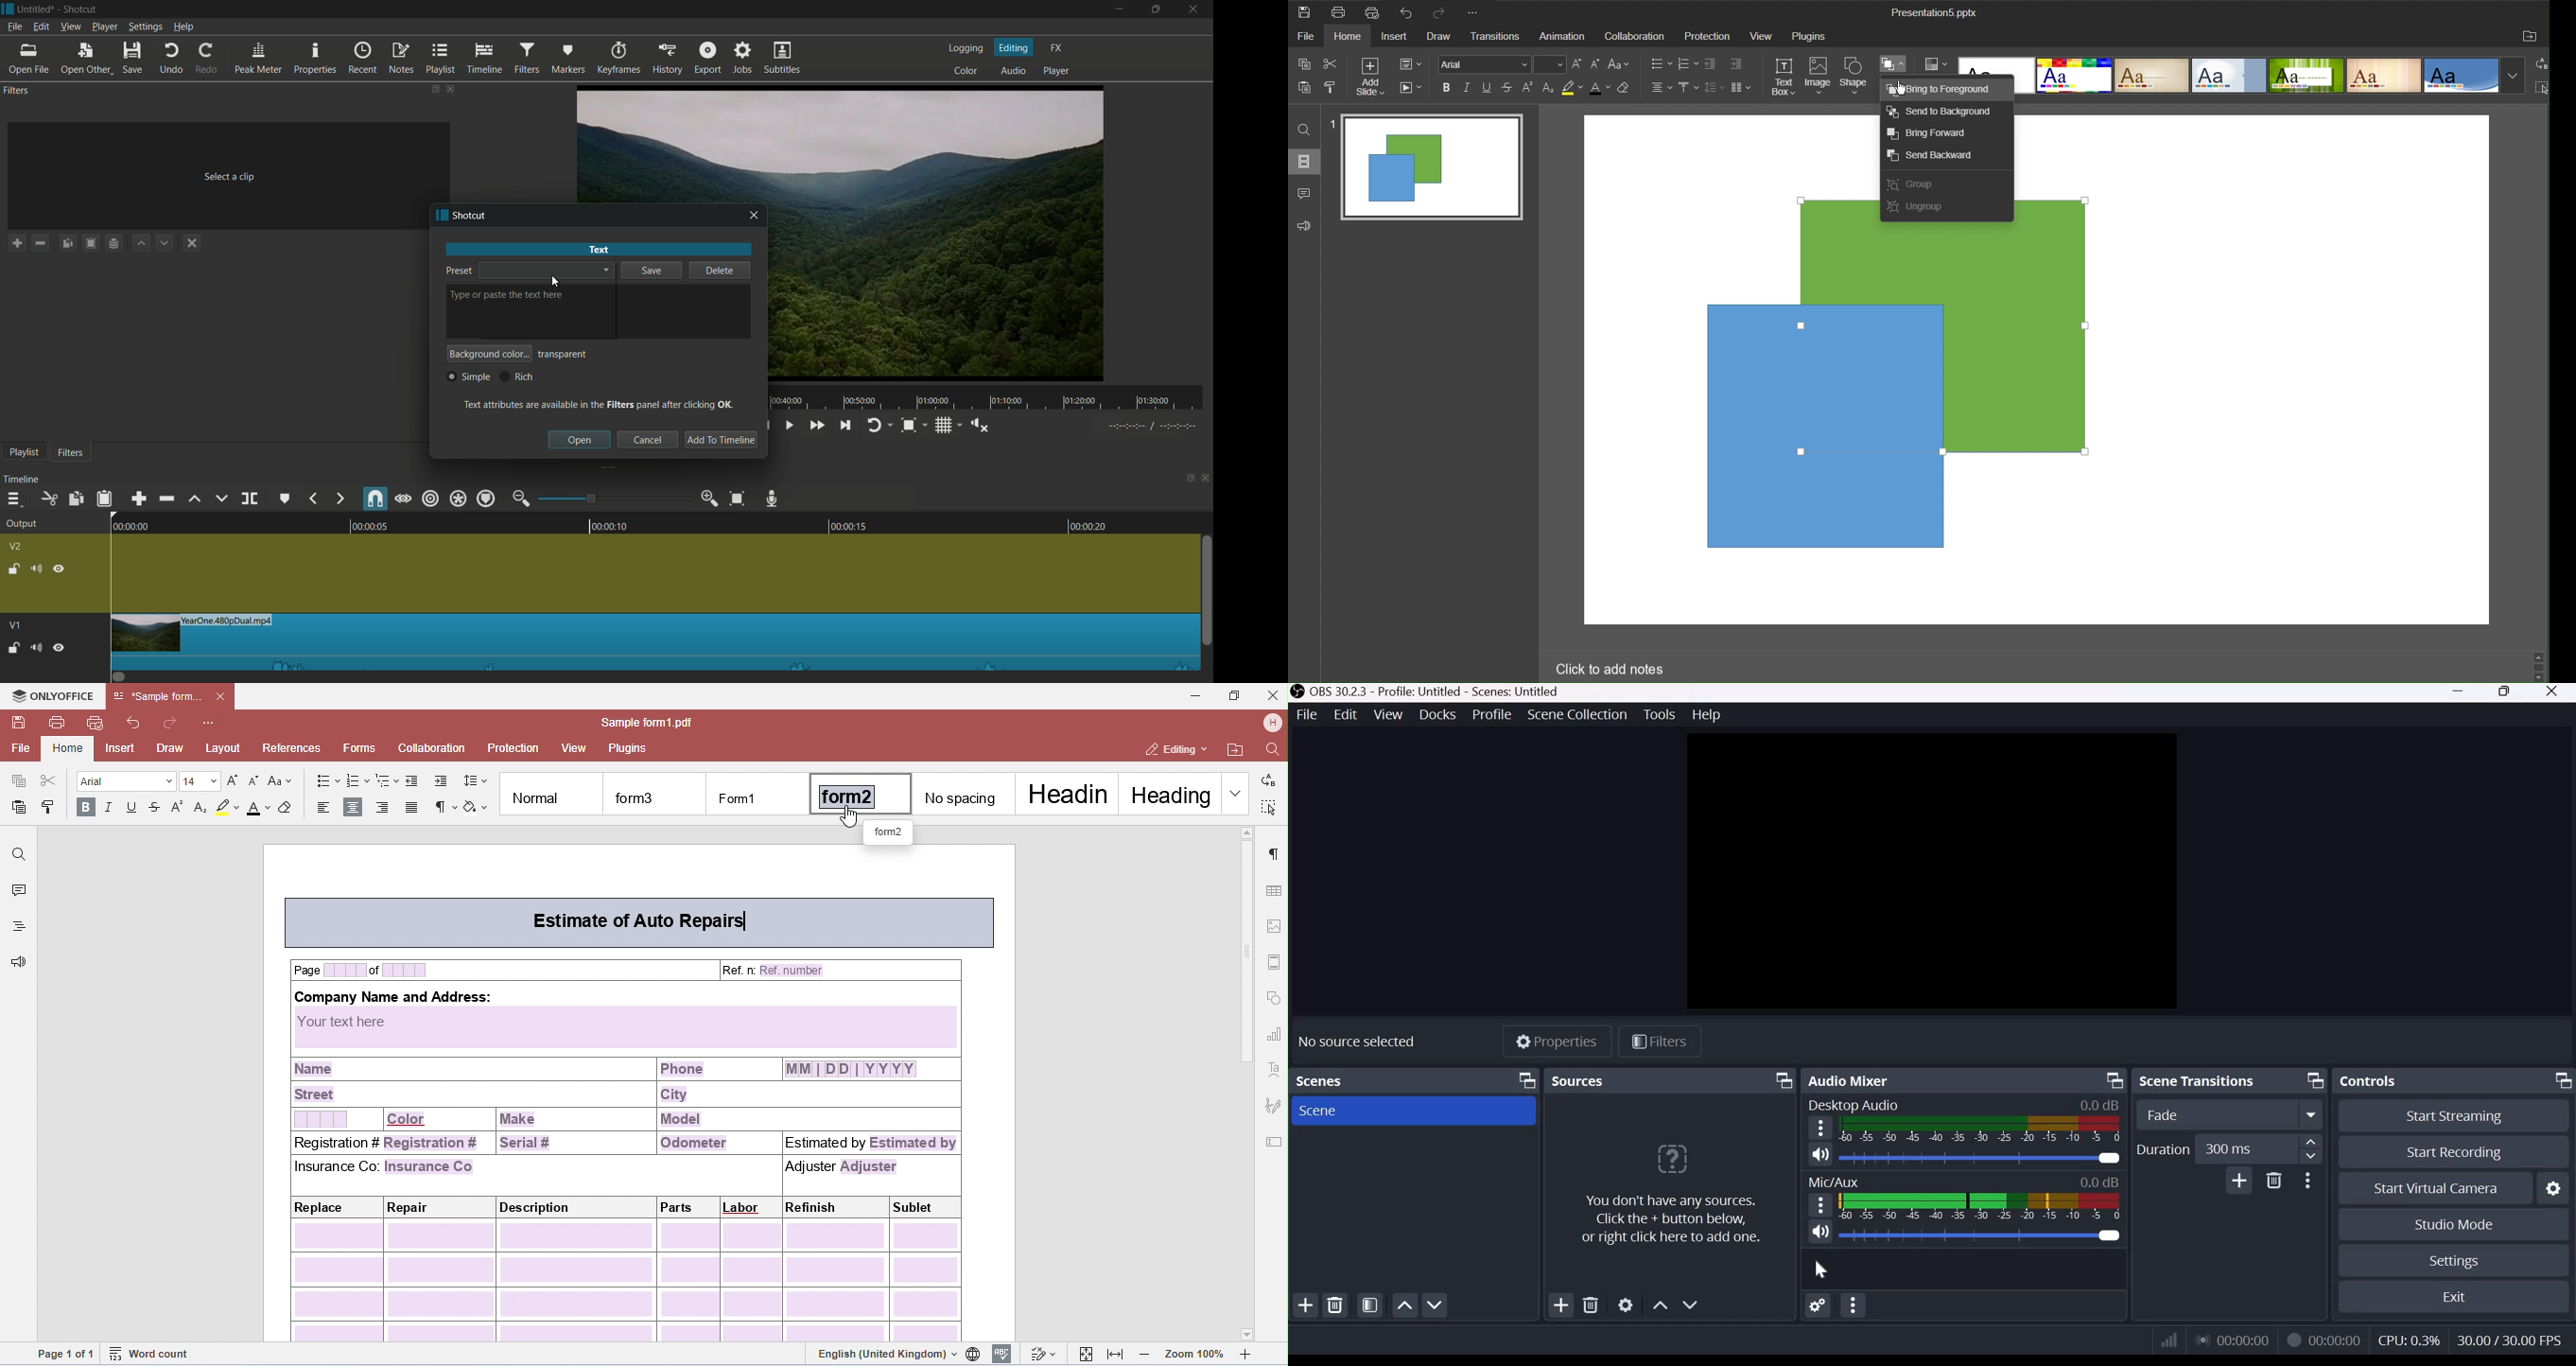  What do you see at coordinates (1744, 89) in the screenshot?
I see `Column` at bounding box center [1744, 89].